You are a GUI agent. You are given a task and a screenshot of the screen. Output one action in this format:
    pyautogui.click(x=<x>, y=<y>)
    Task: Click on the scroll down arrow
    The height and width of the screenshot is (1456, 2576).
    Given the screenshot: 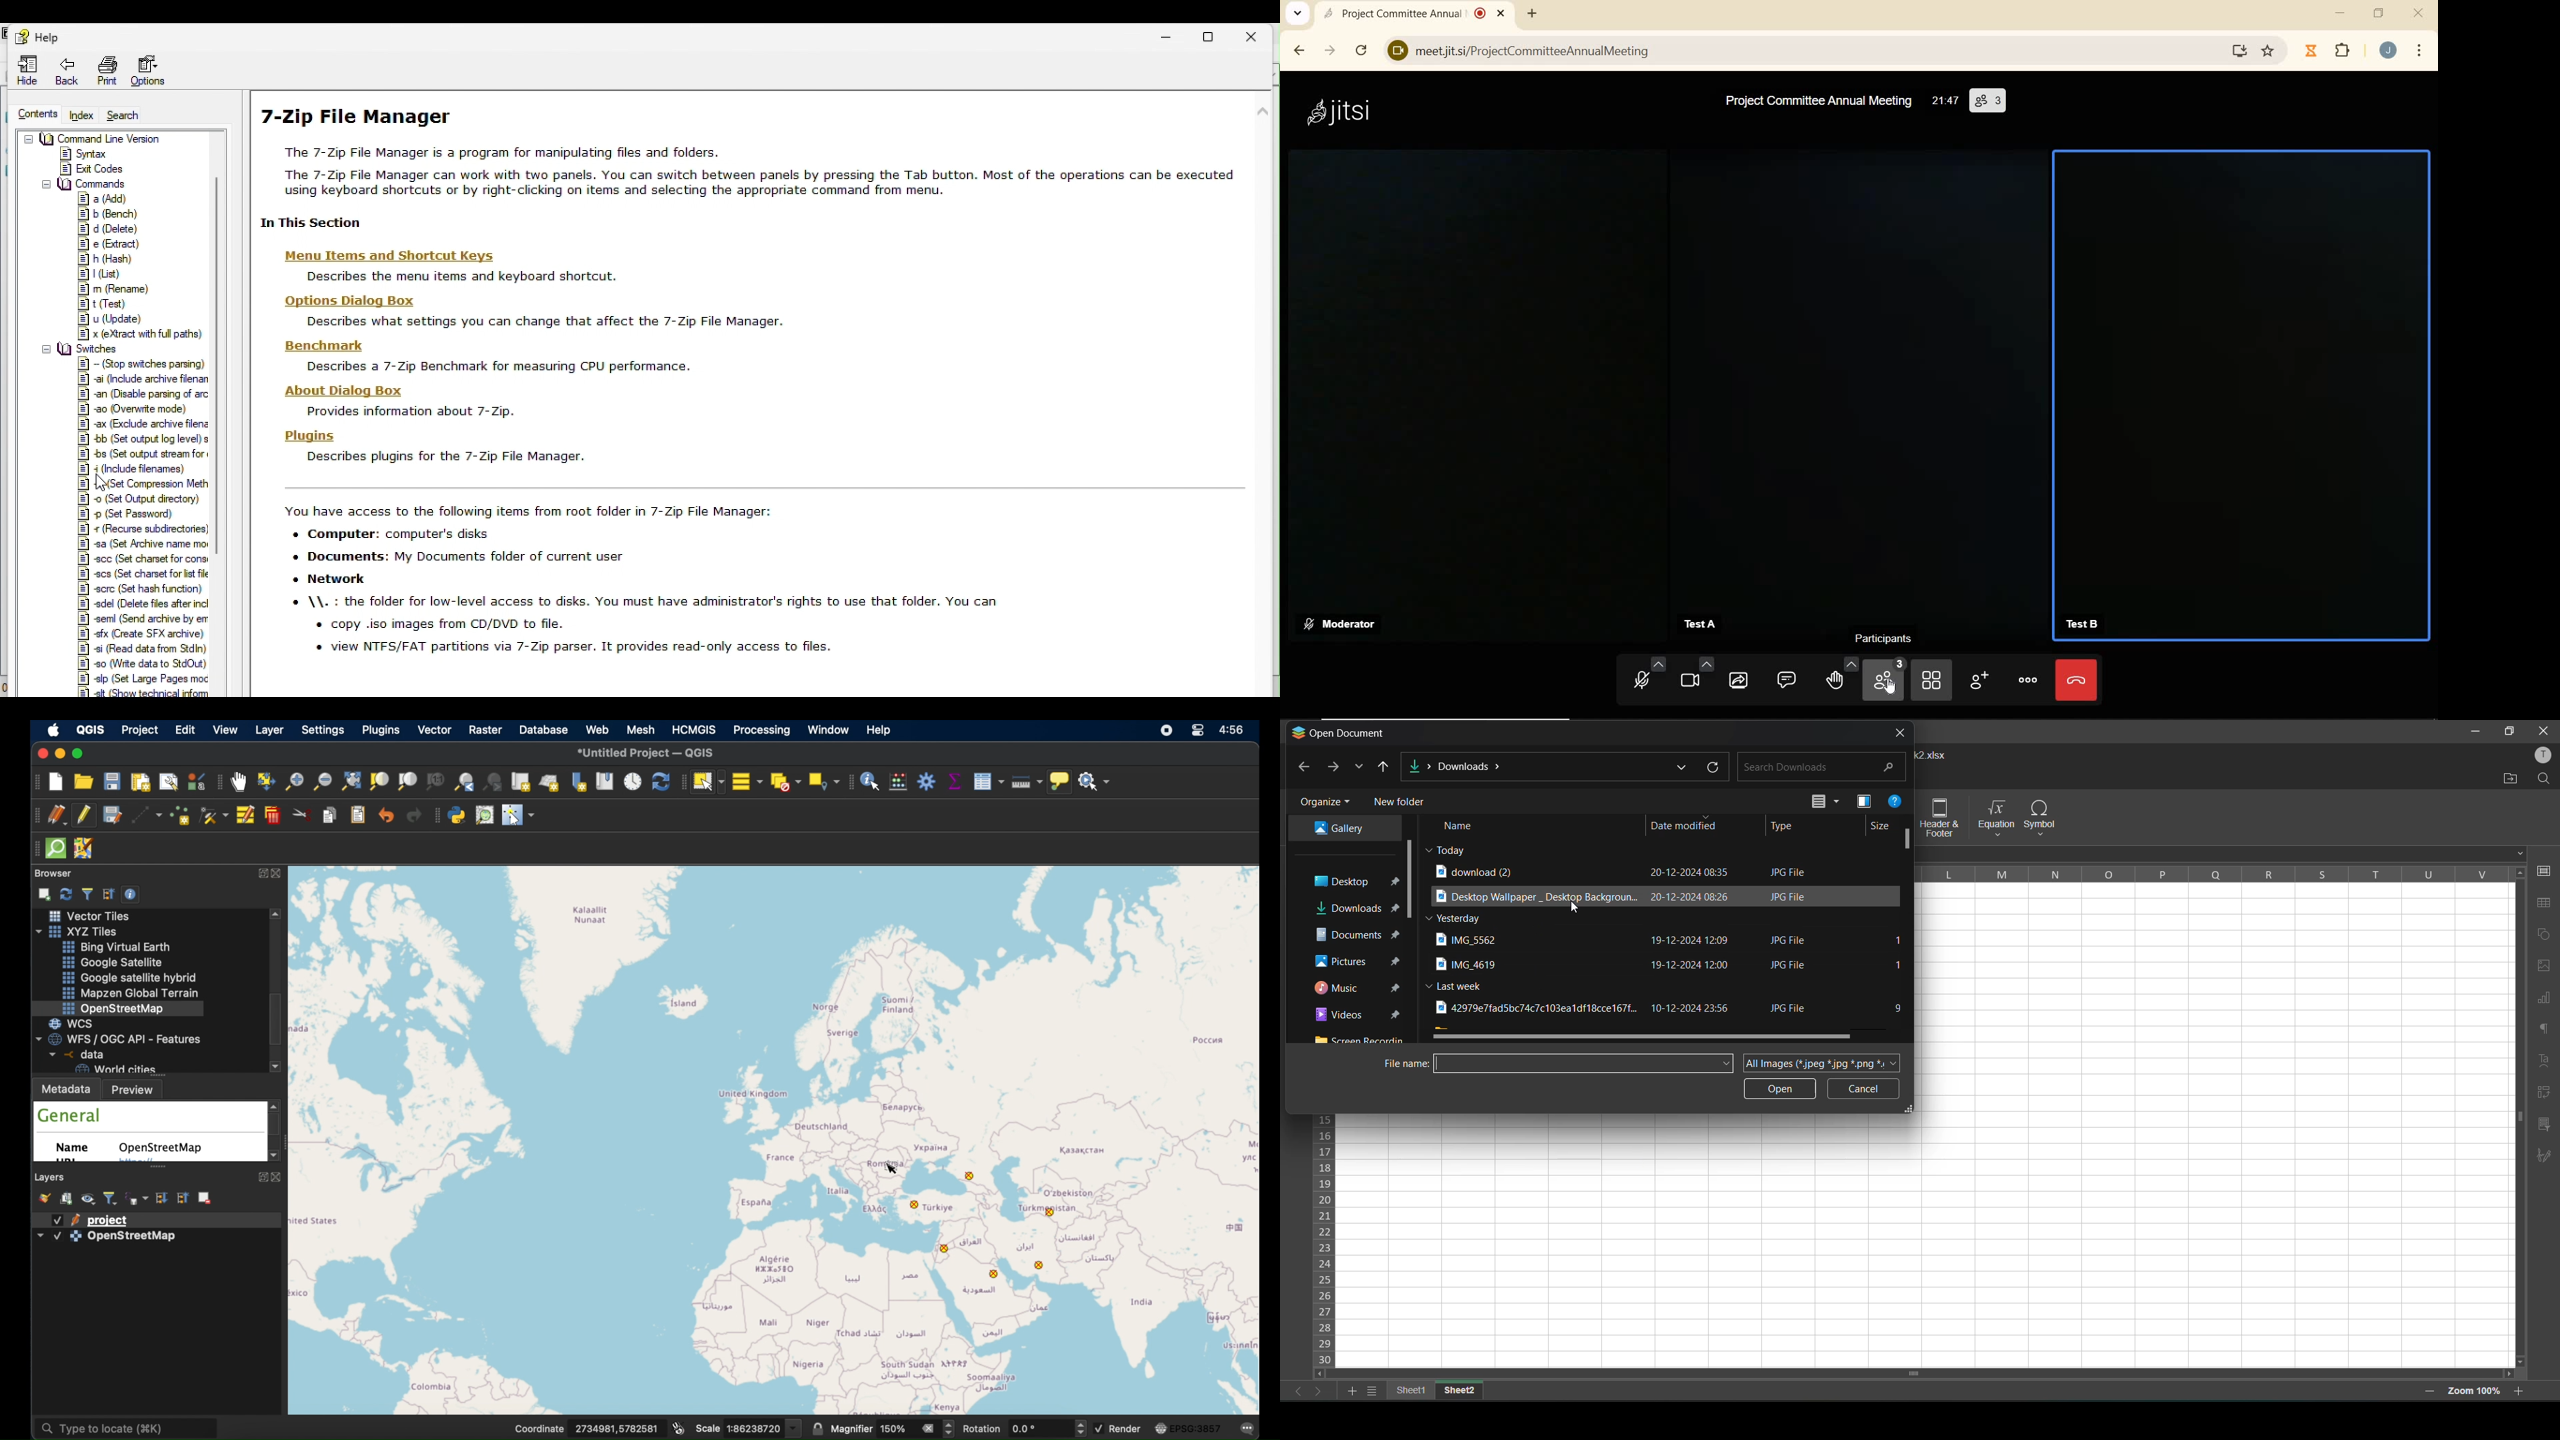 What is the action you would take?
    pyautogui.click(x=271, y=1157)
    